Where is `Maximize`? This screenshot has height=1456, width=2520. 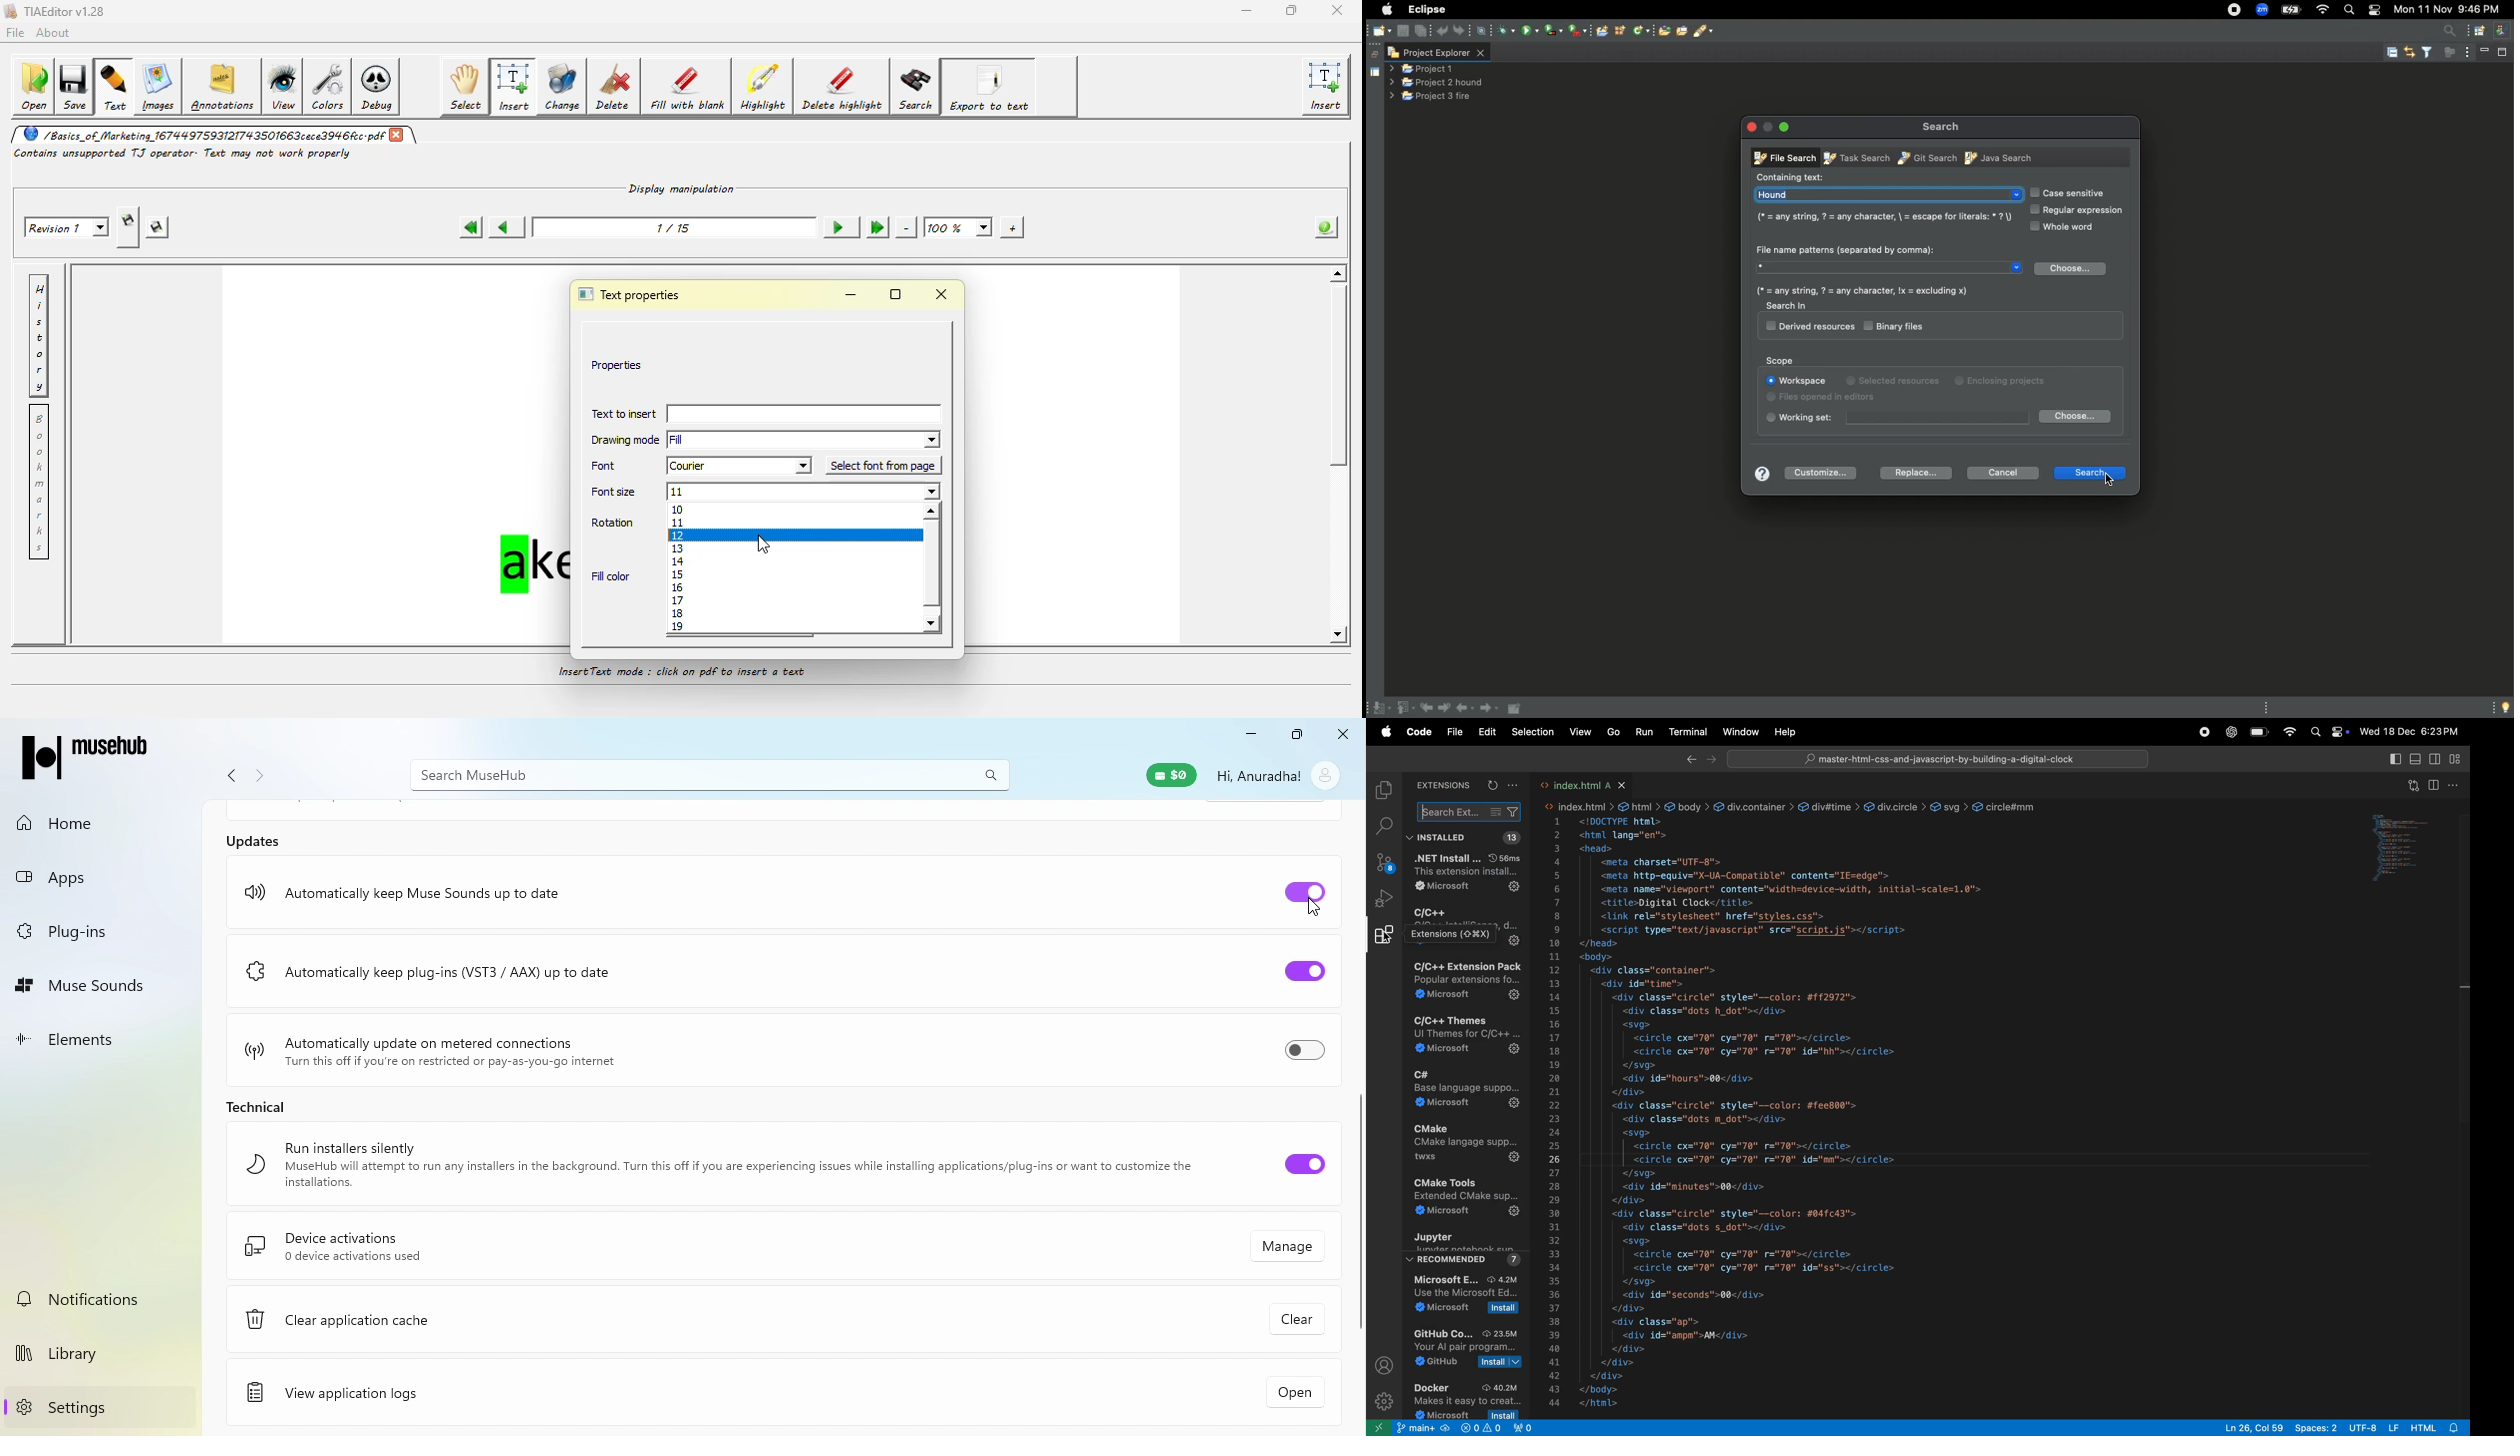
Maximize is located at coordinates (1295, 736).